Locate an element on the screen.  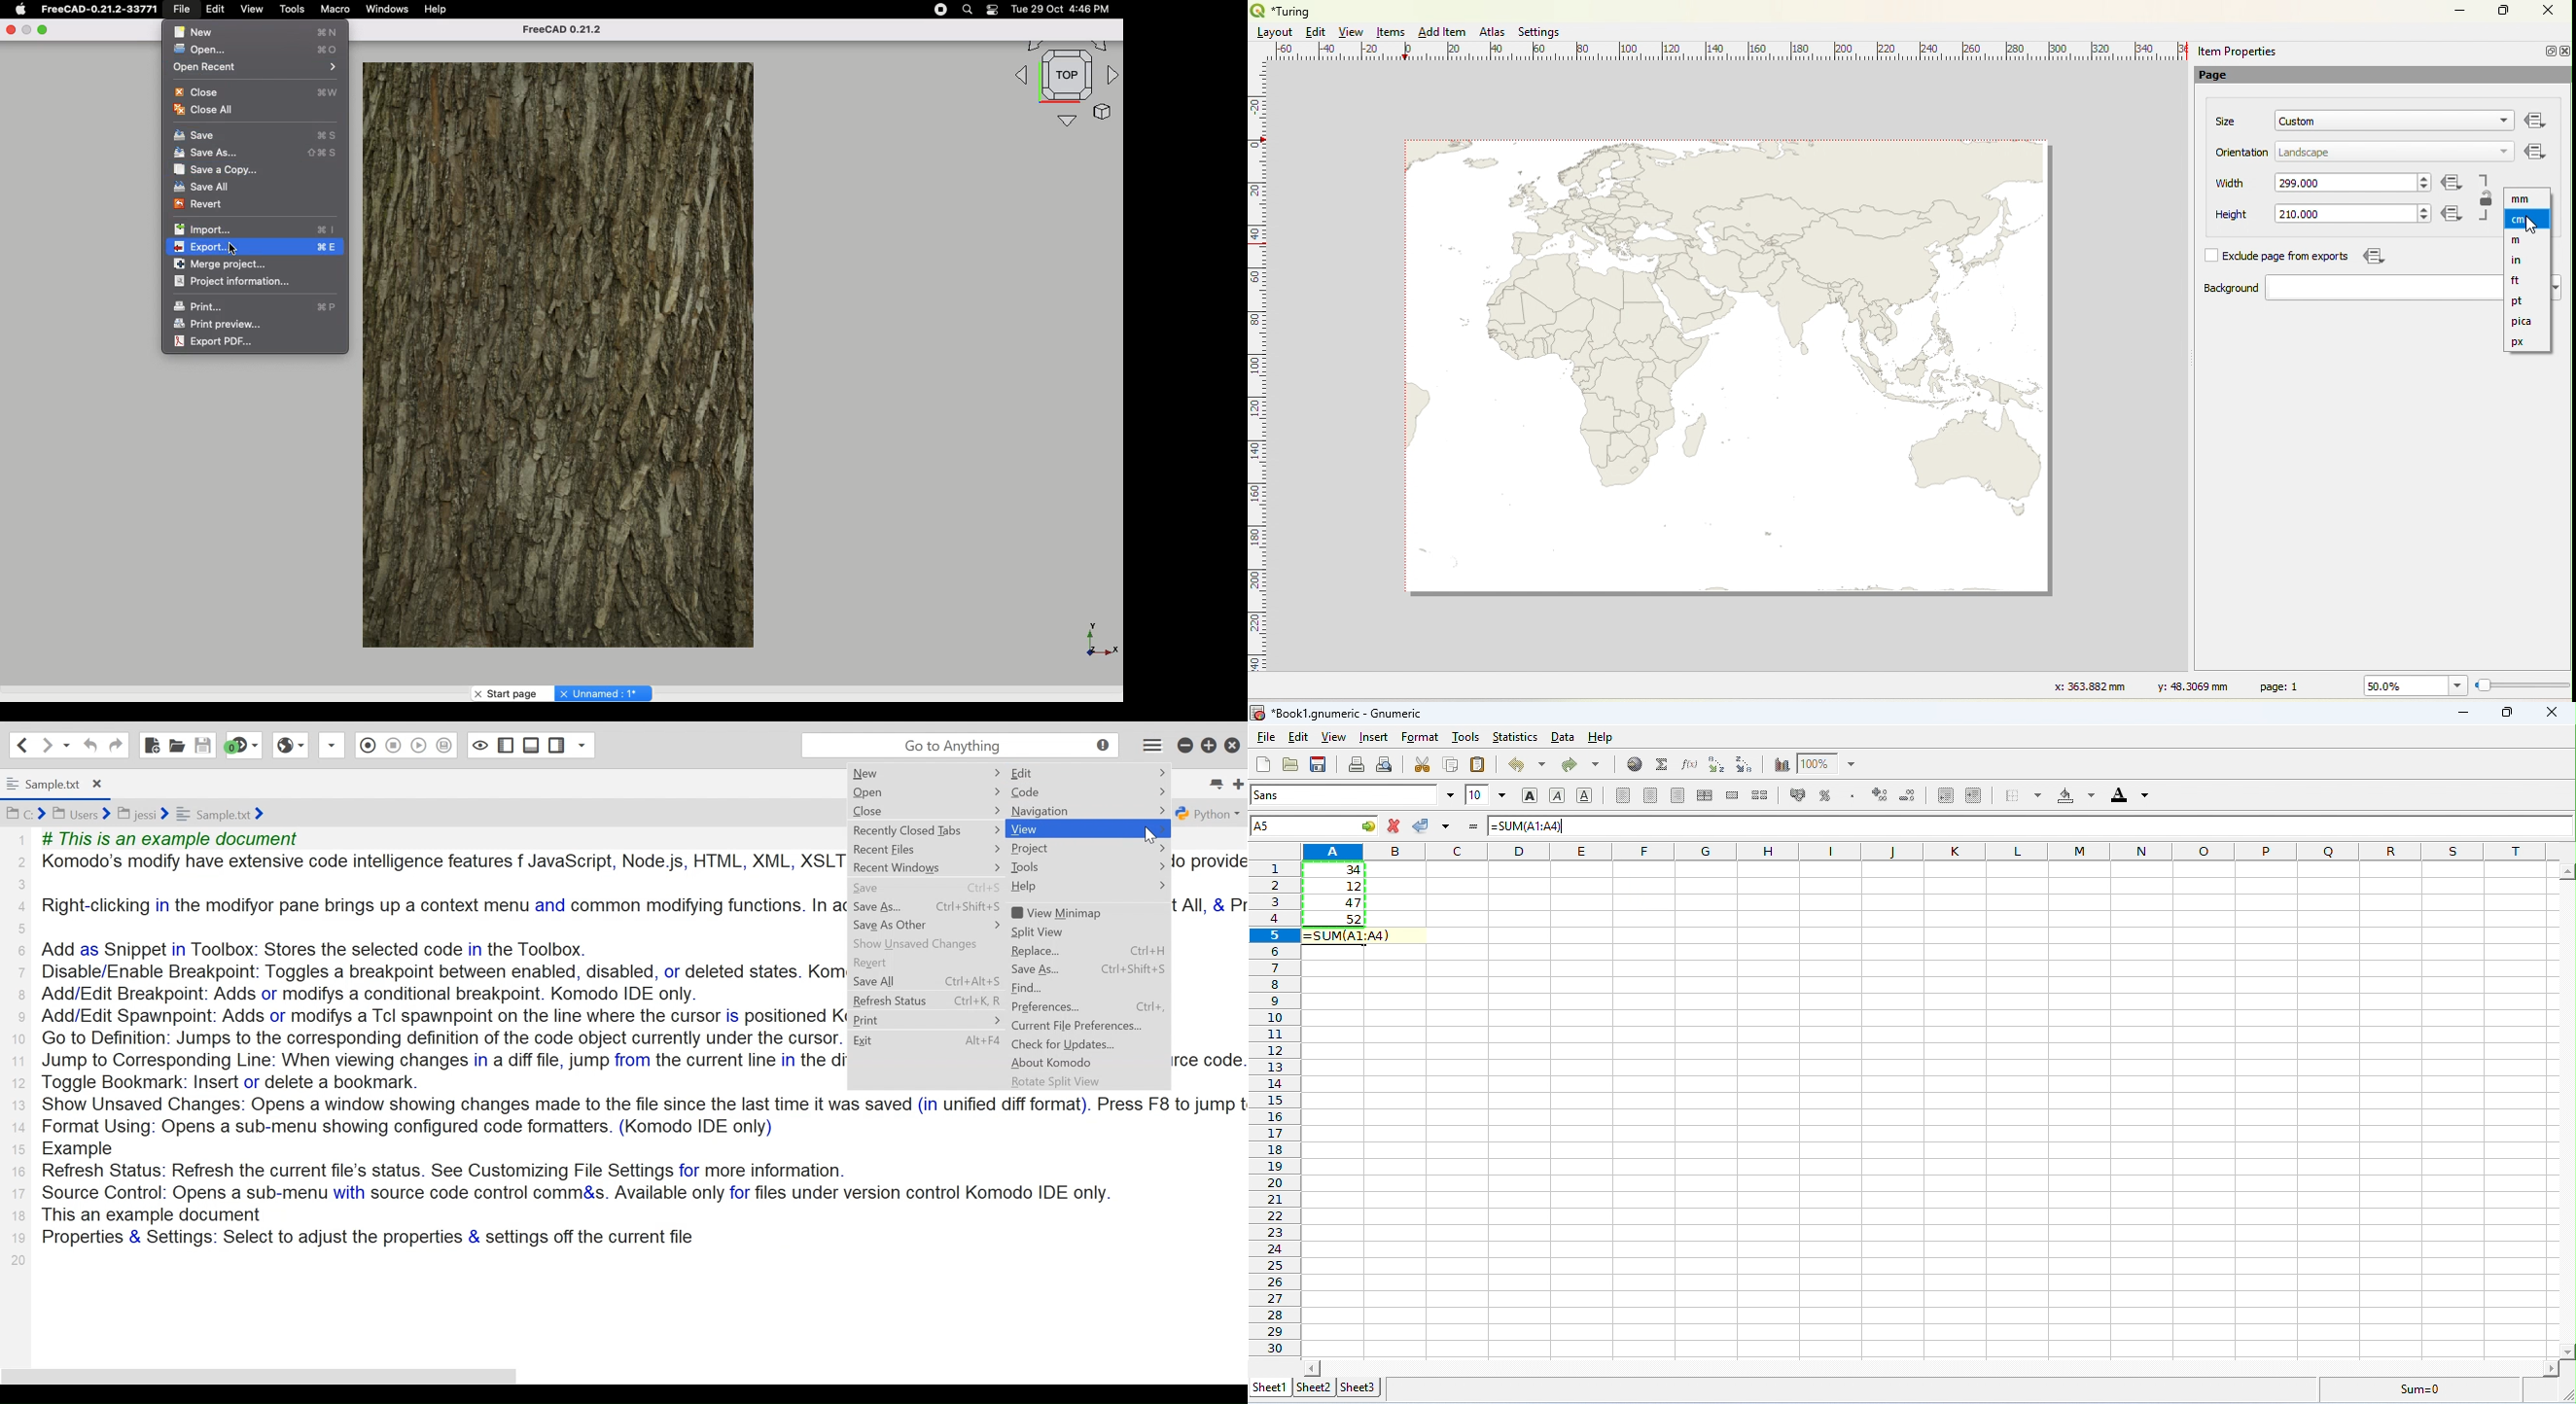
formula for sum typed is located at coordinates (1532, 826).